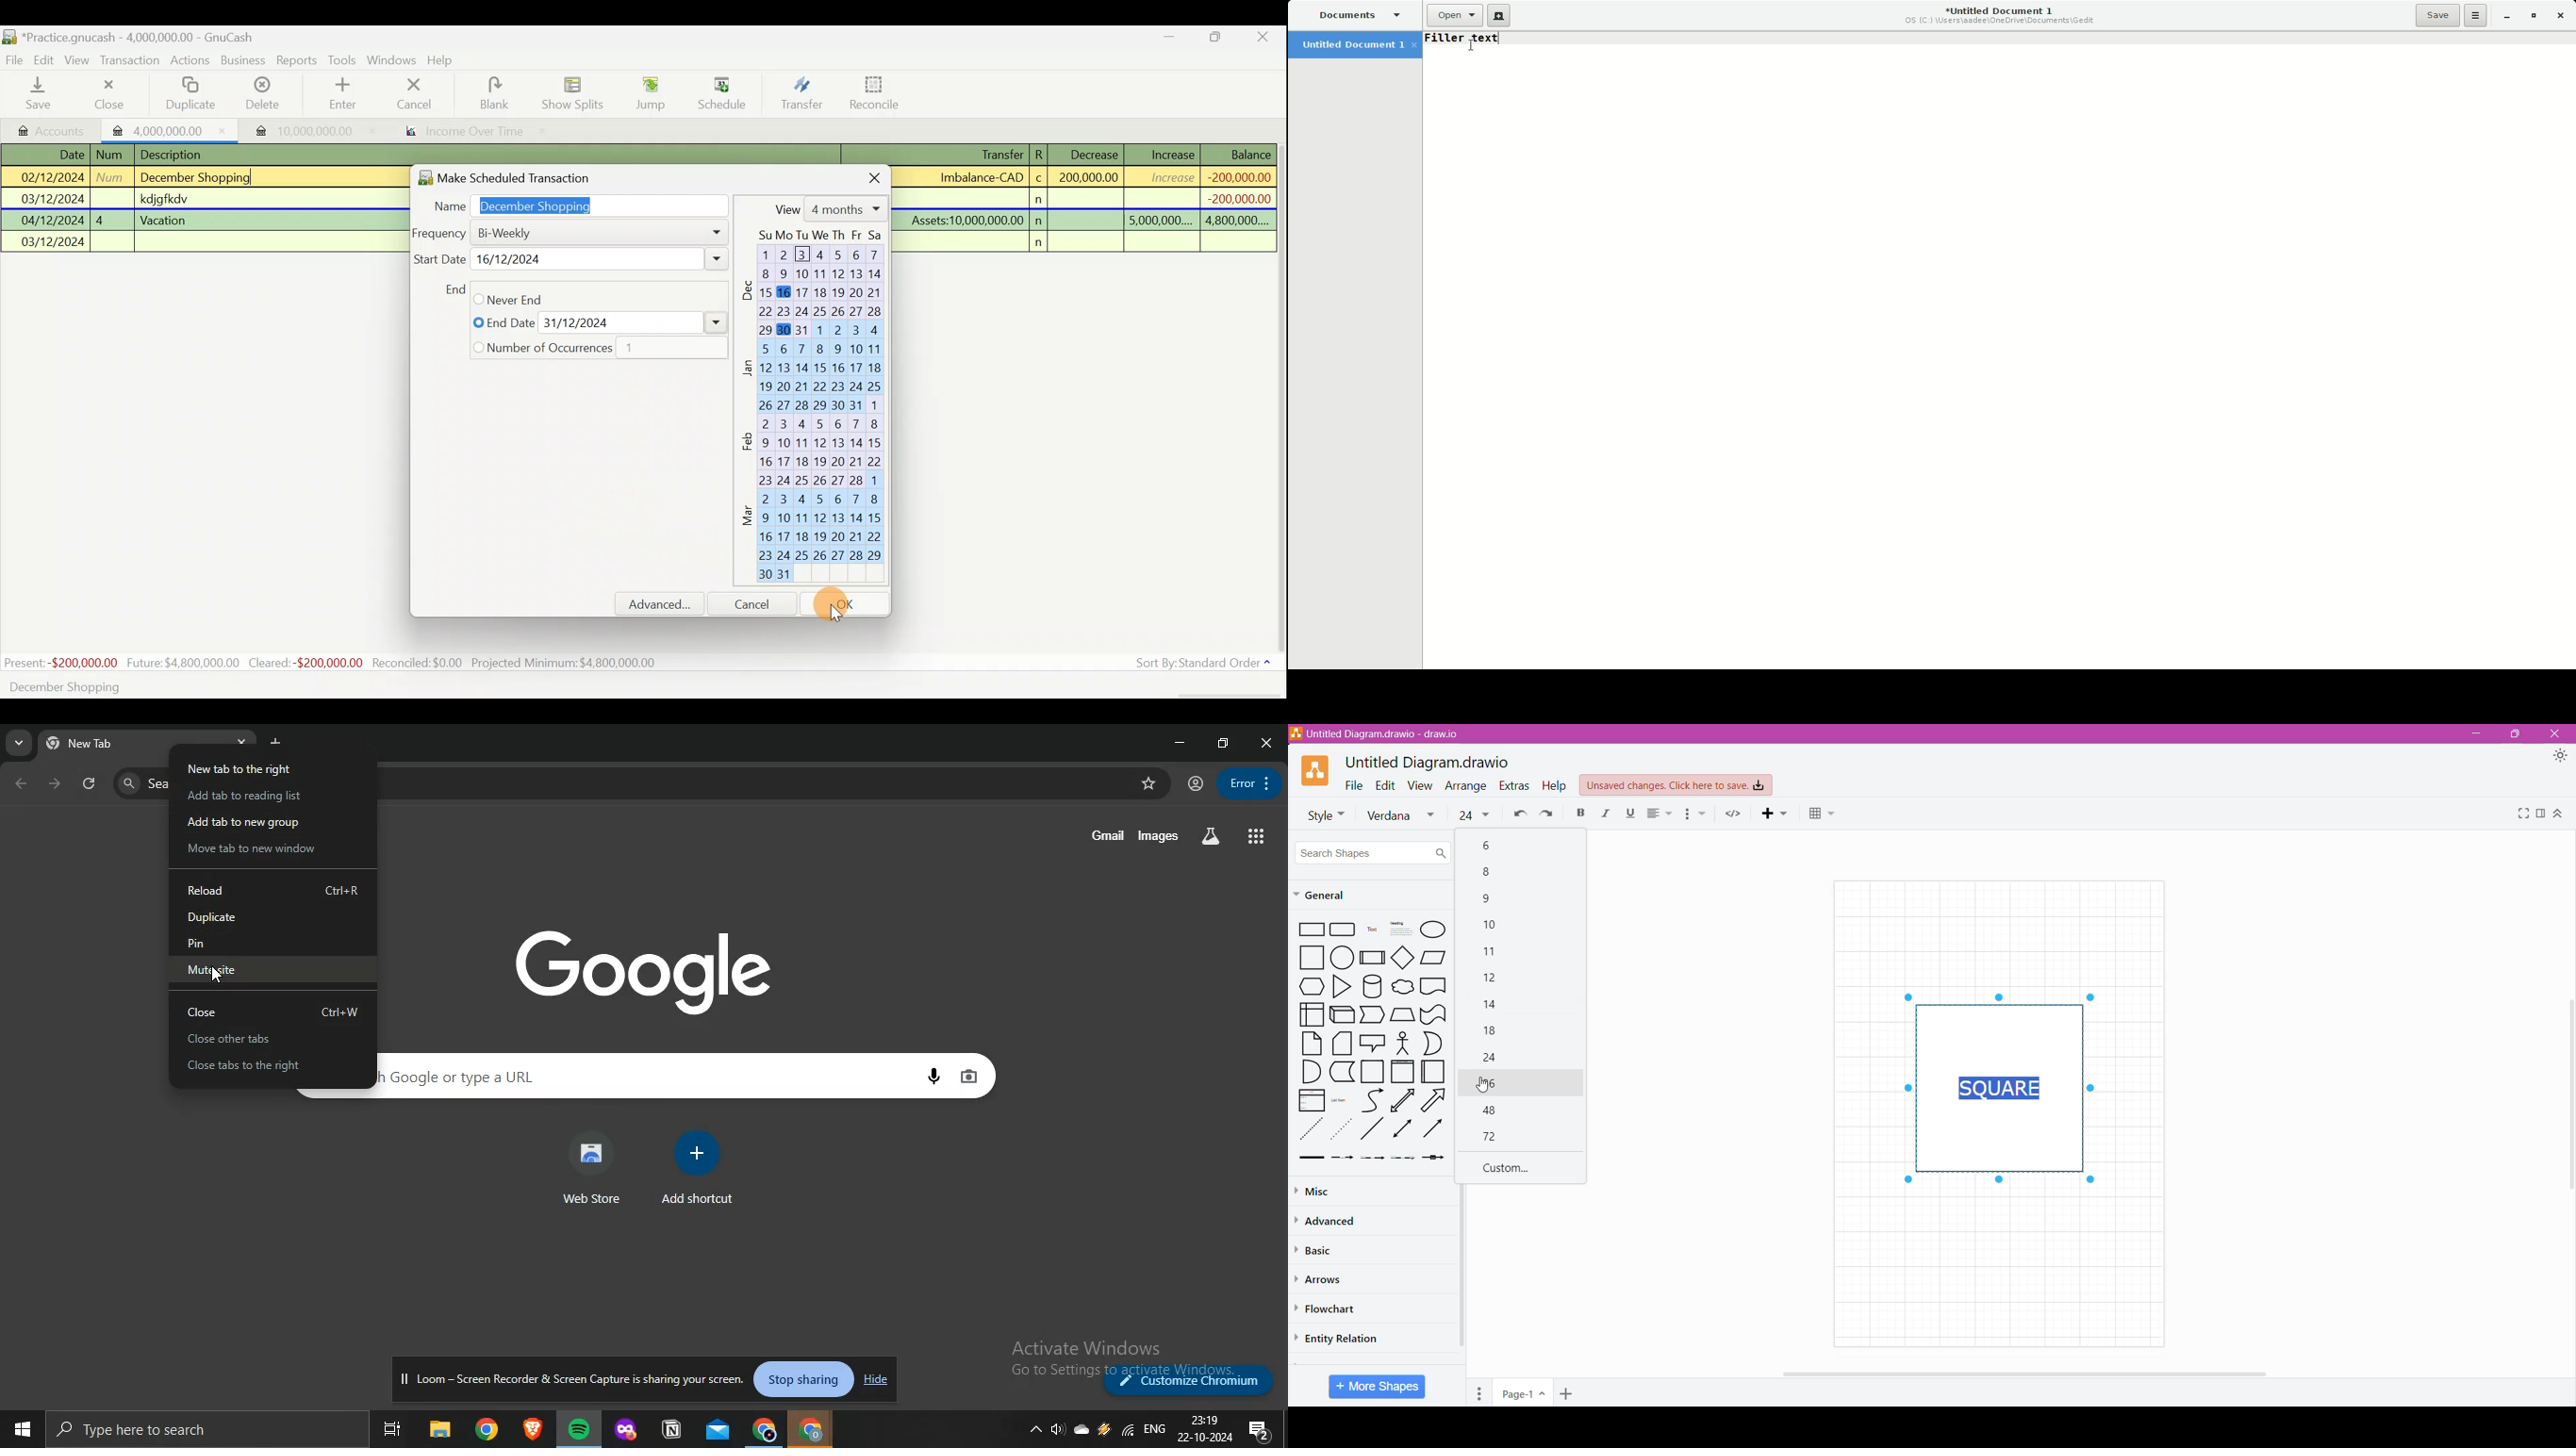  I want to click on Vertical Scroll Bar, so click(1462, 1265).